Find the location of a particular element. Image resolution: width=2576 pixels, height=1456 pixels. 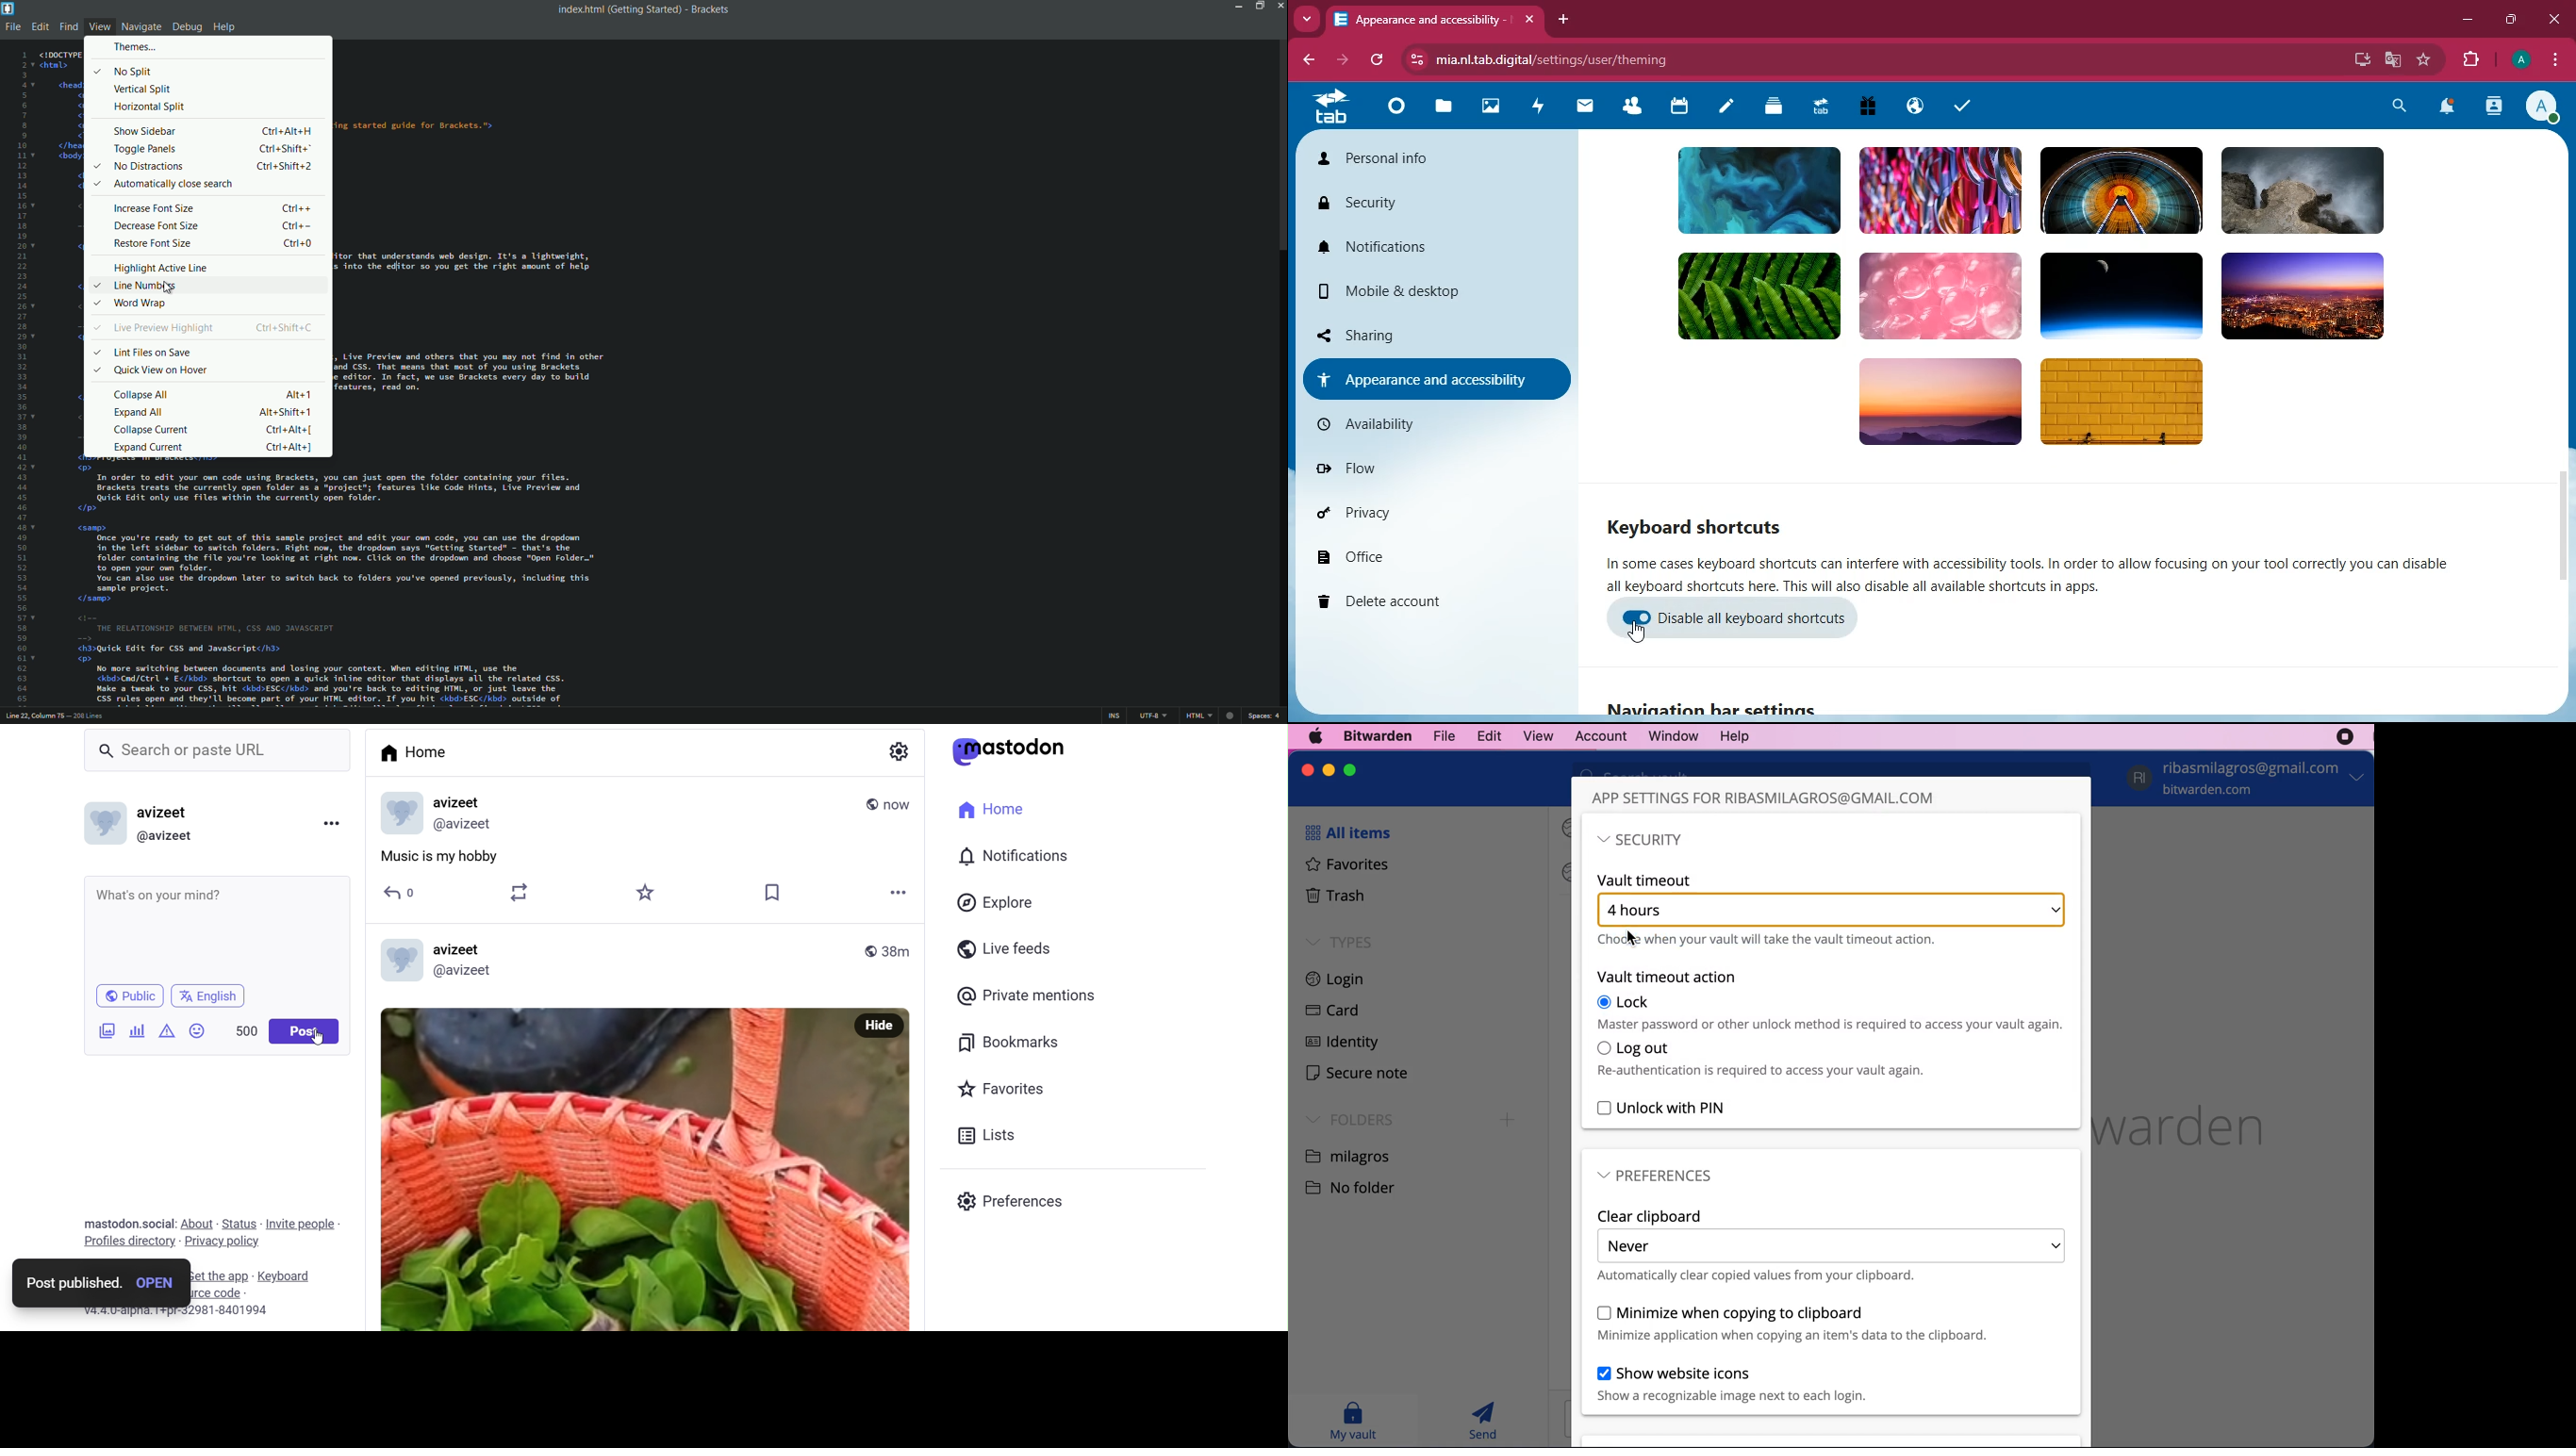

home is located at coordinates (1396, 115).